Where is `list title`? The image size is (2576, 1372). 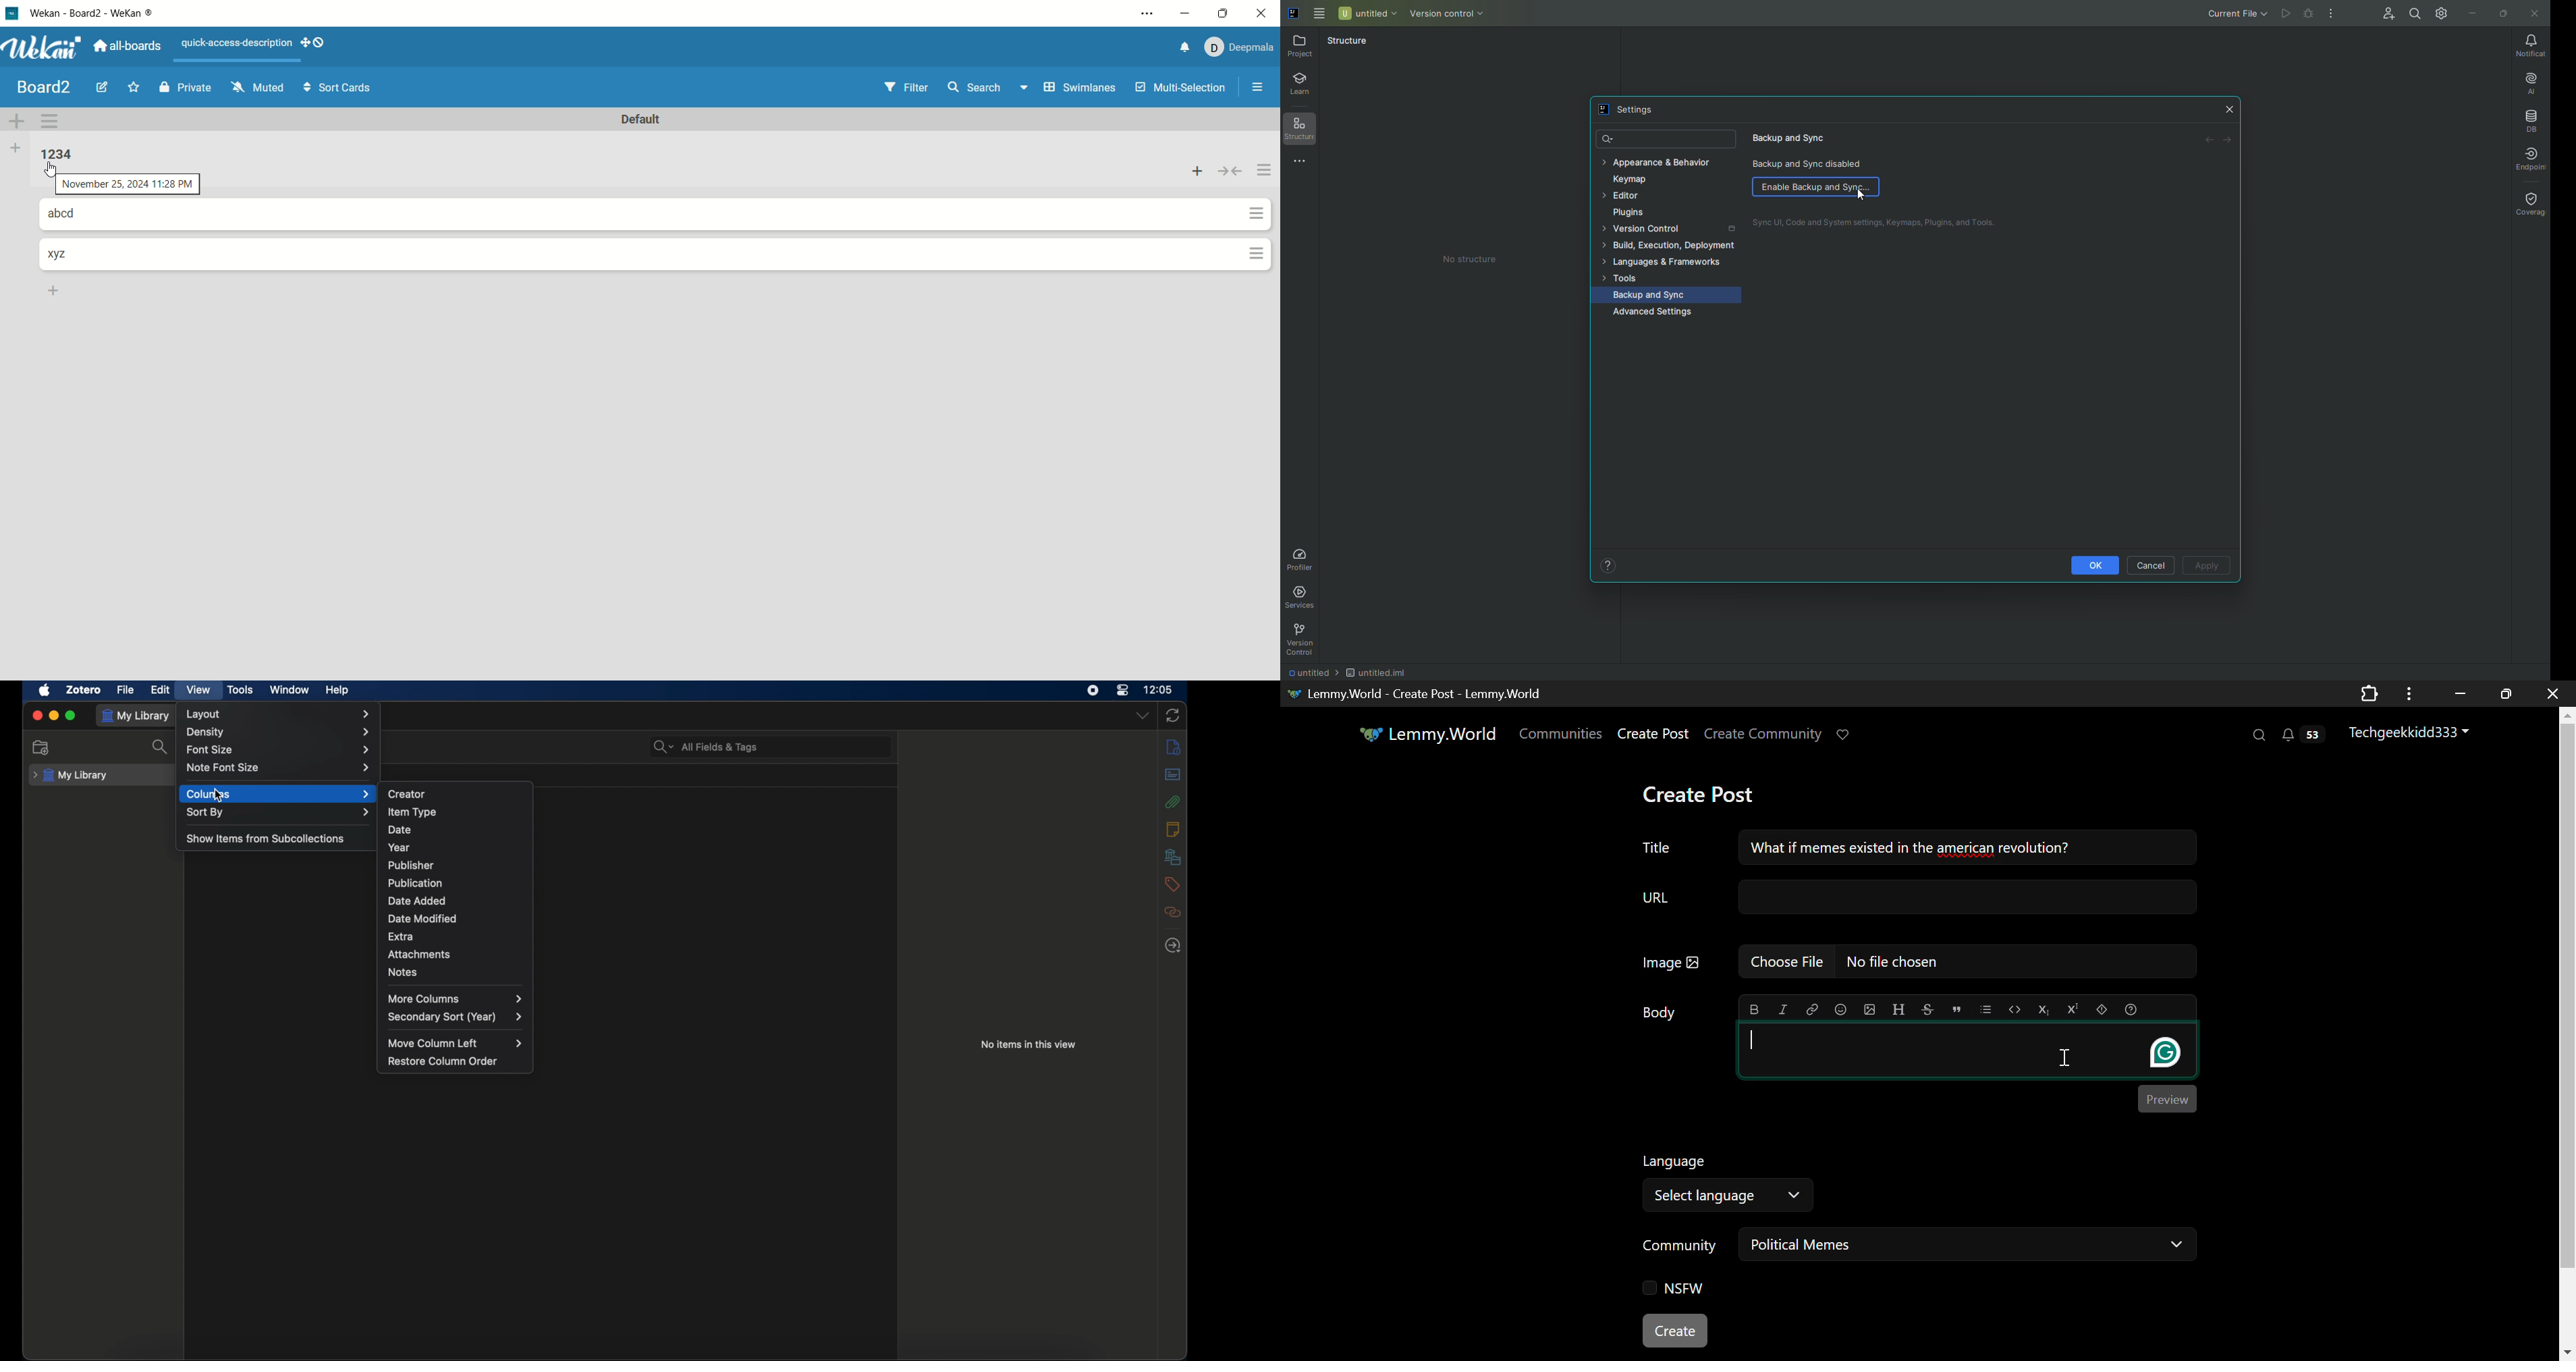 list title is located at coordinates (74, 257).